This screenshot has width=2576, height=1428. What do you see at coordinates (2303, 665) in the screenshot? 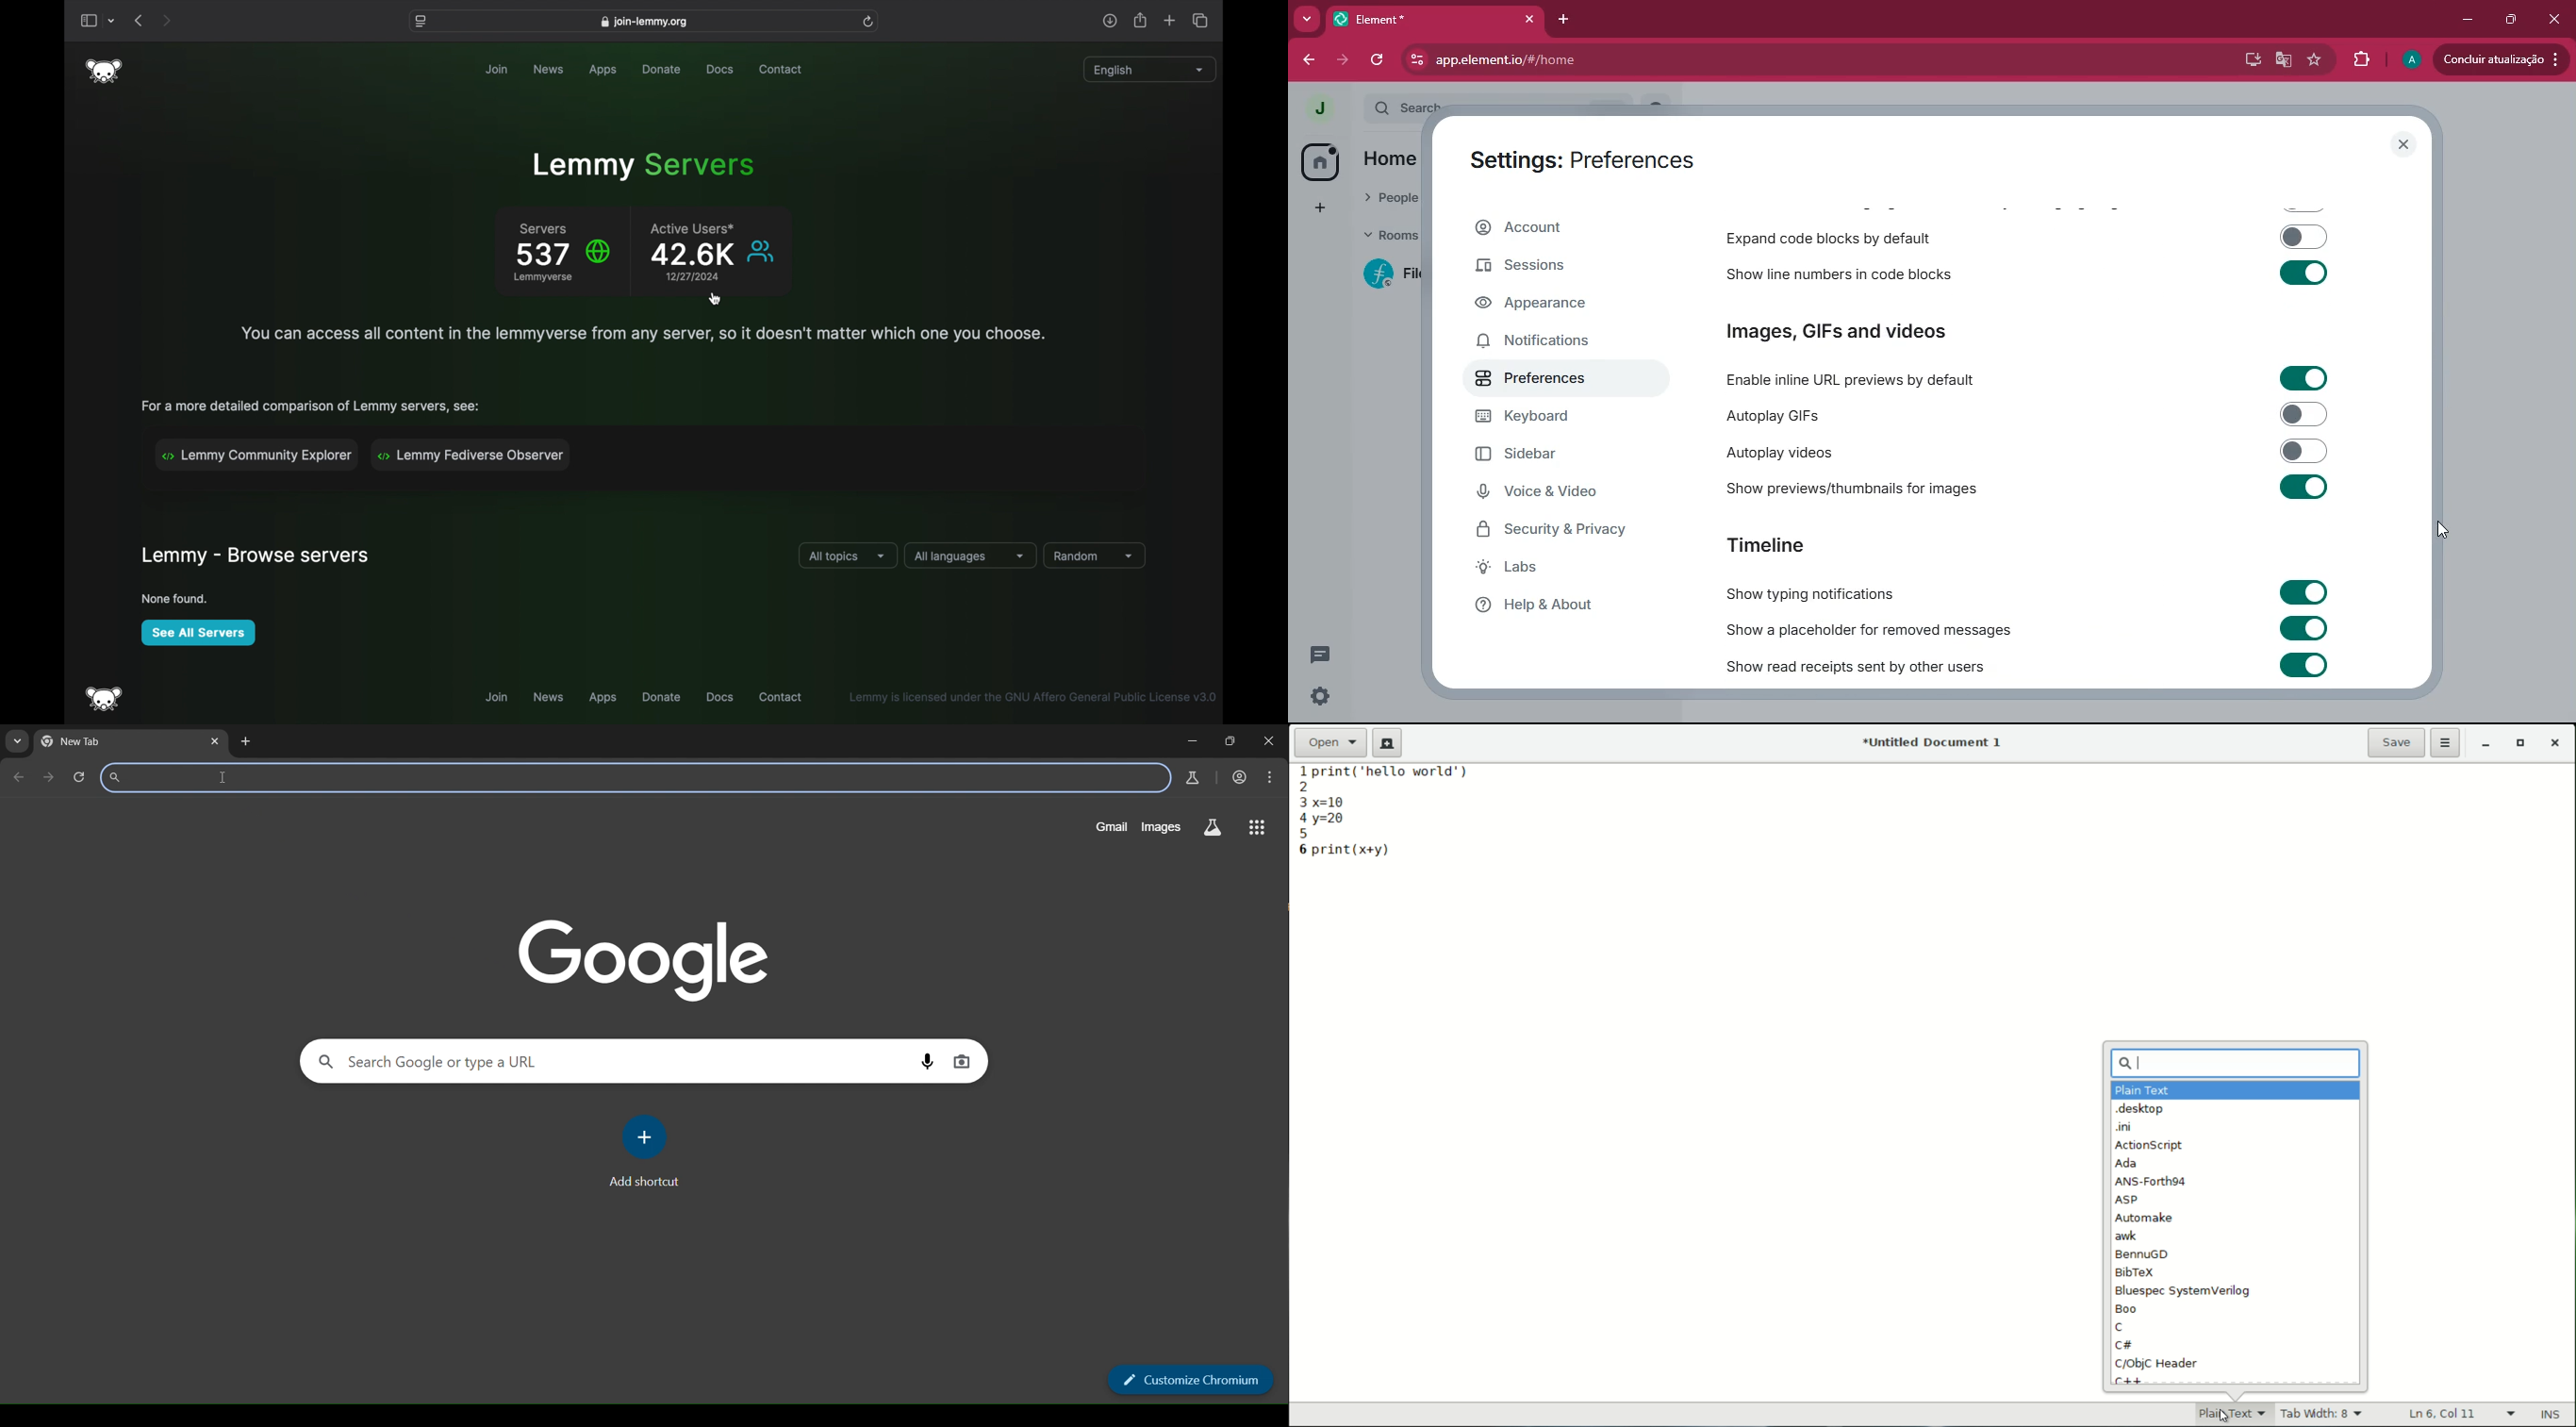
I see `toggle on/off` at bounding box center [2303, 665].